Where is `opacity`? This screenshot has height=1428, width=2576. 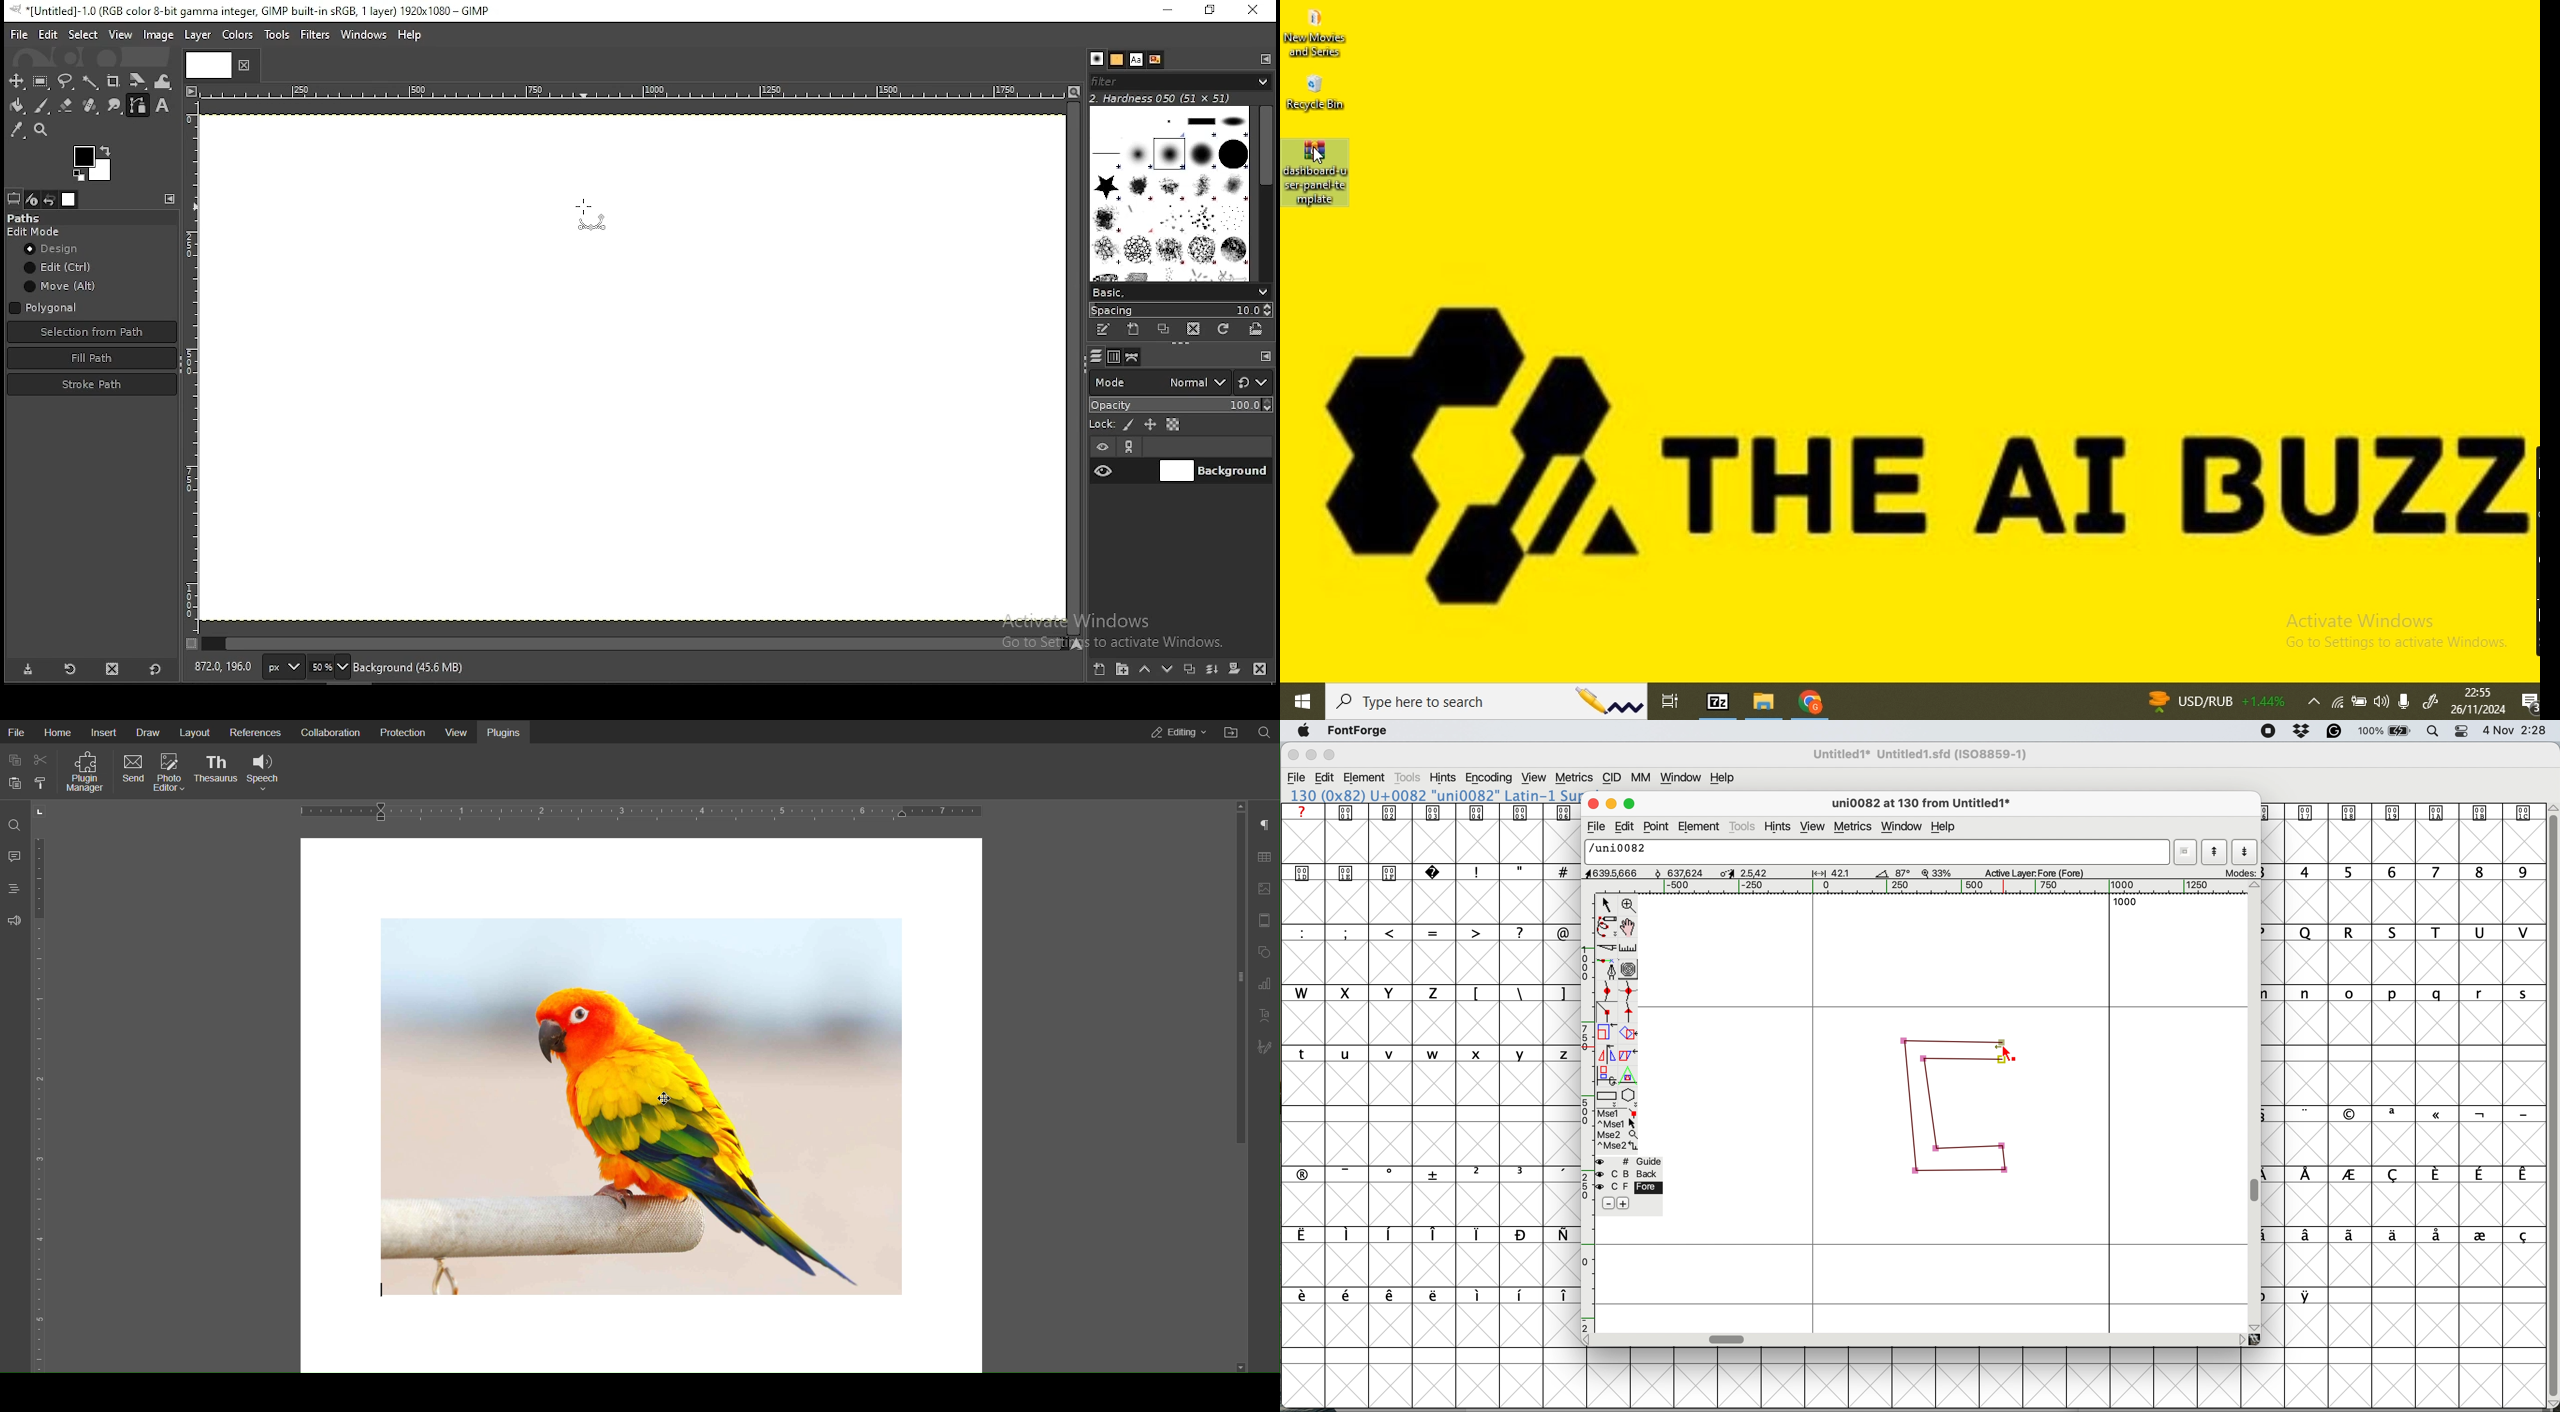
opacity is located at coordinates (1180, 406).